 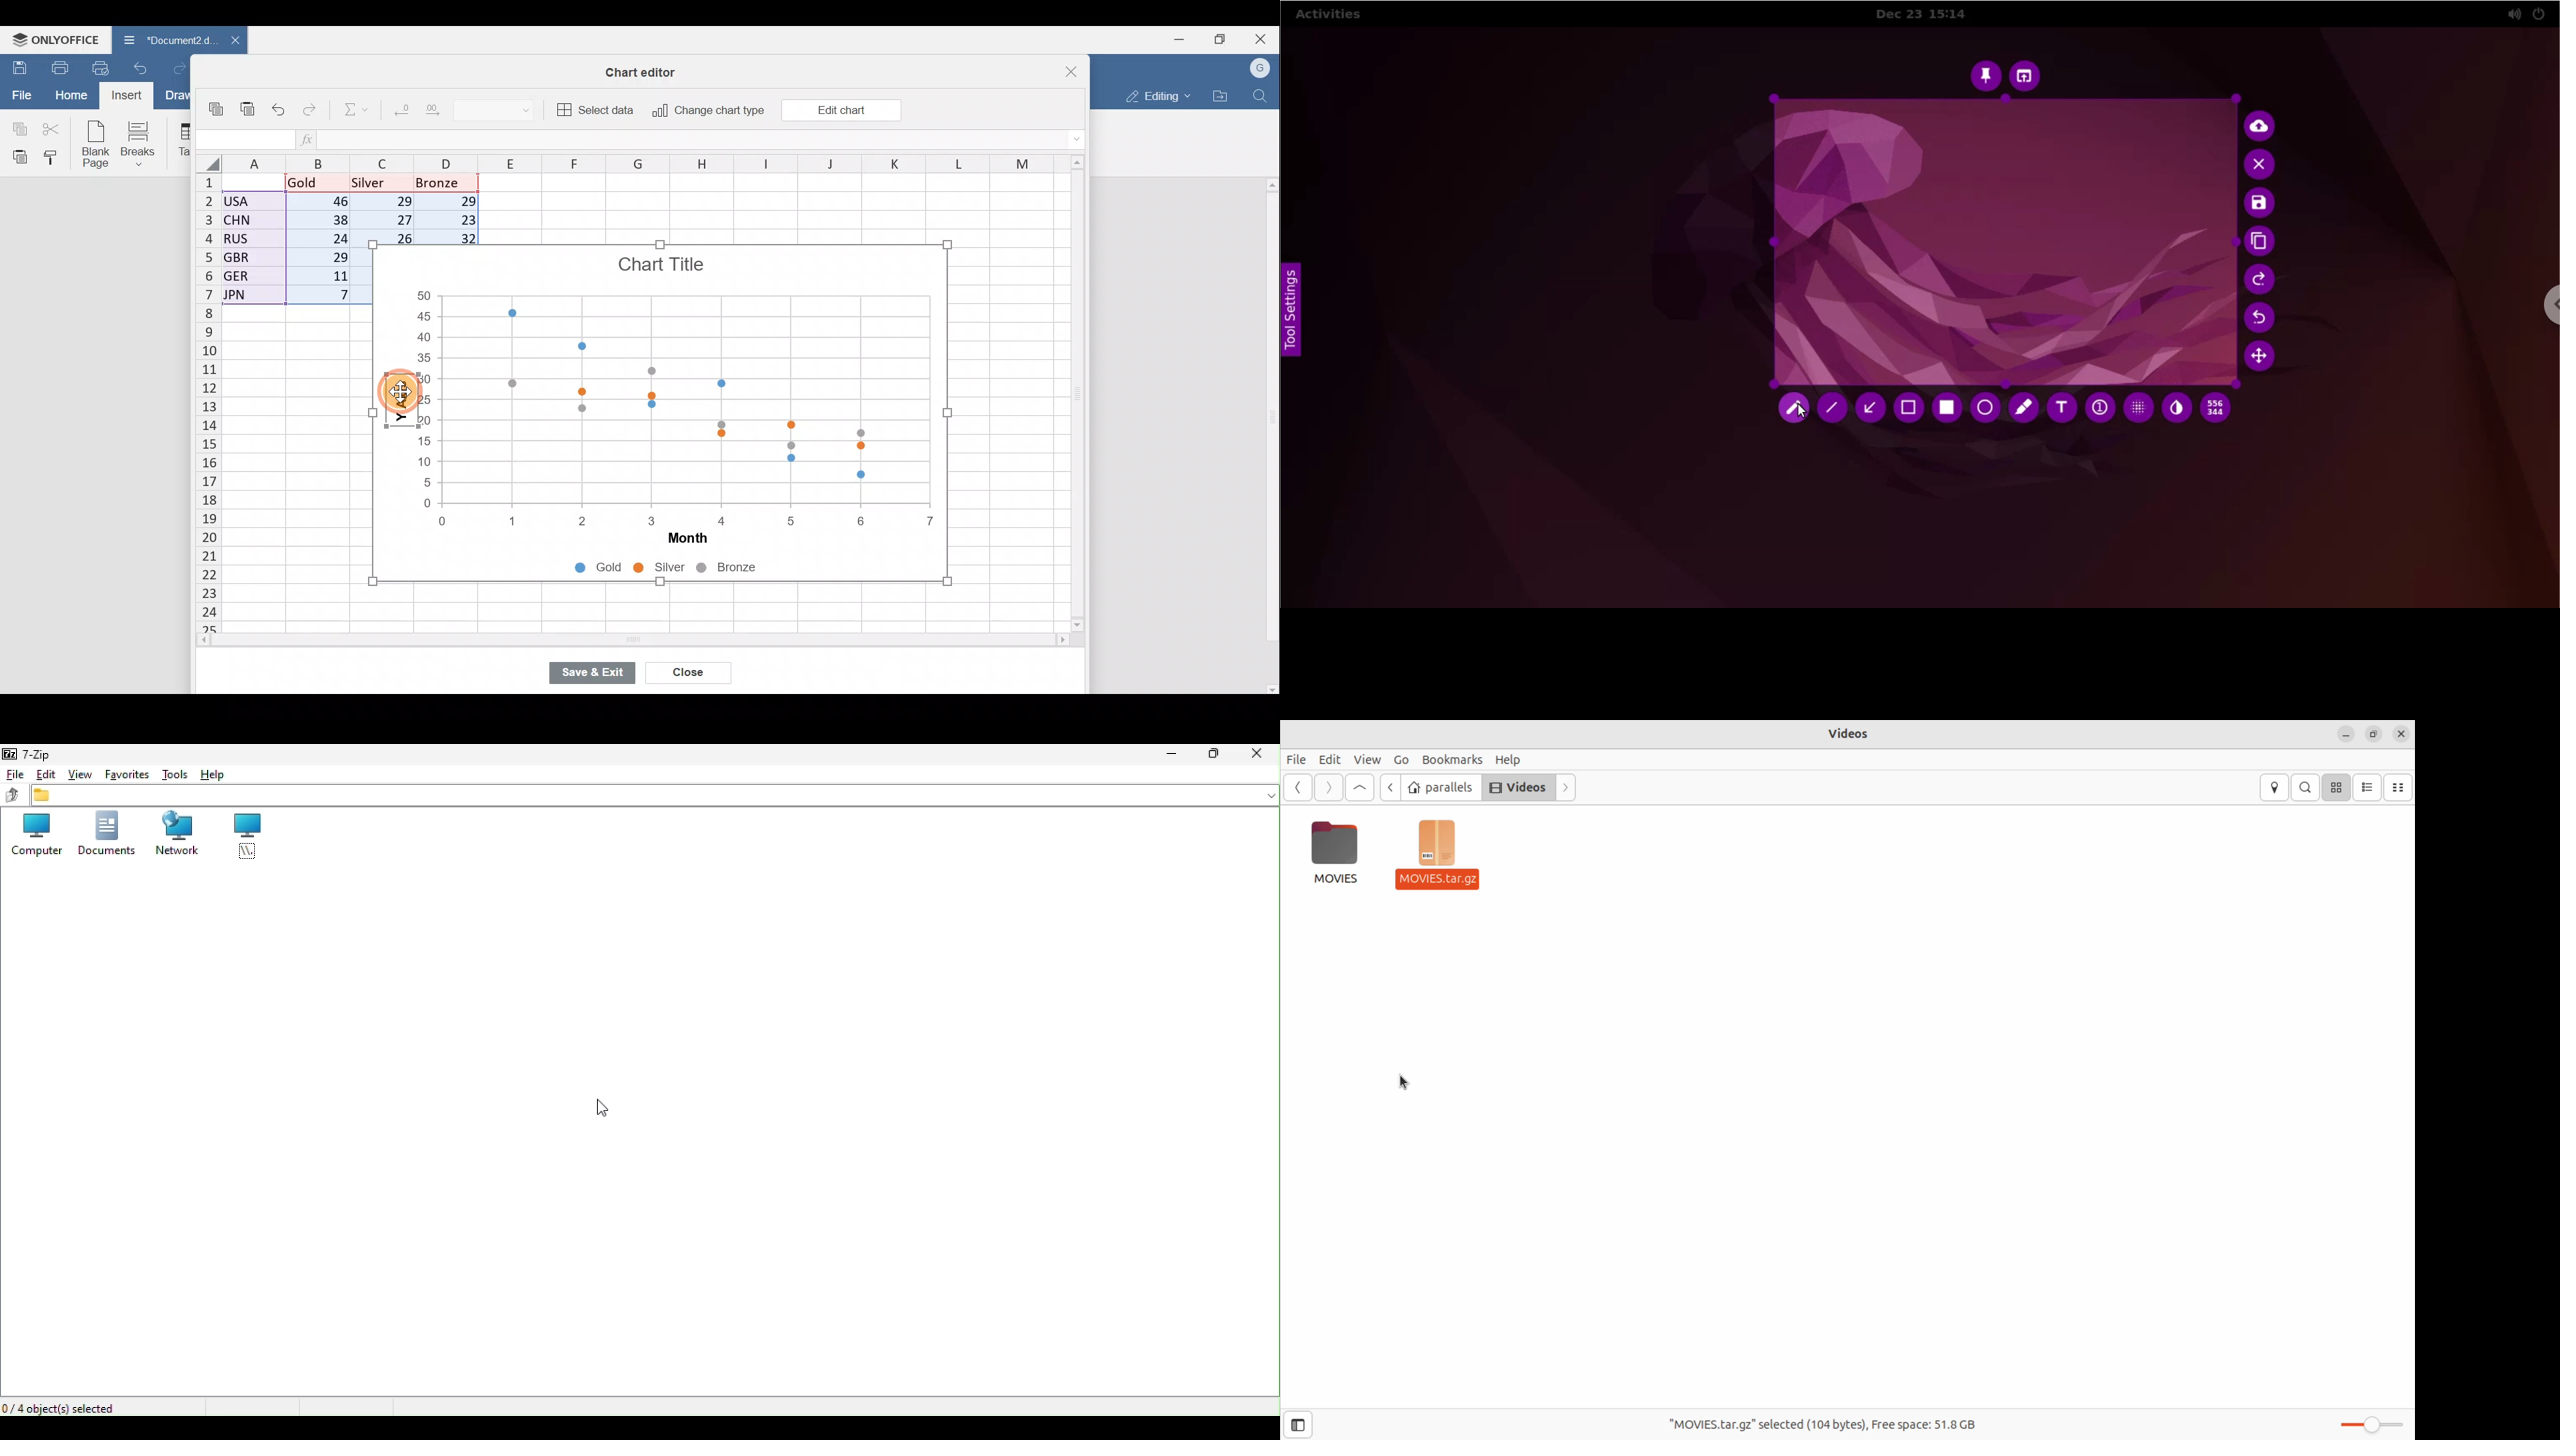 What do you see at coordinates (36, 754) in the screenshot?
I see `7 zip` at bounding box center [36, 754].